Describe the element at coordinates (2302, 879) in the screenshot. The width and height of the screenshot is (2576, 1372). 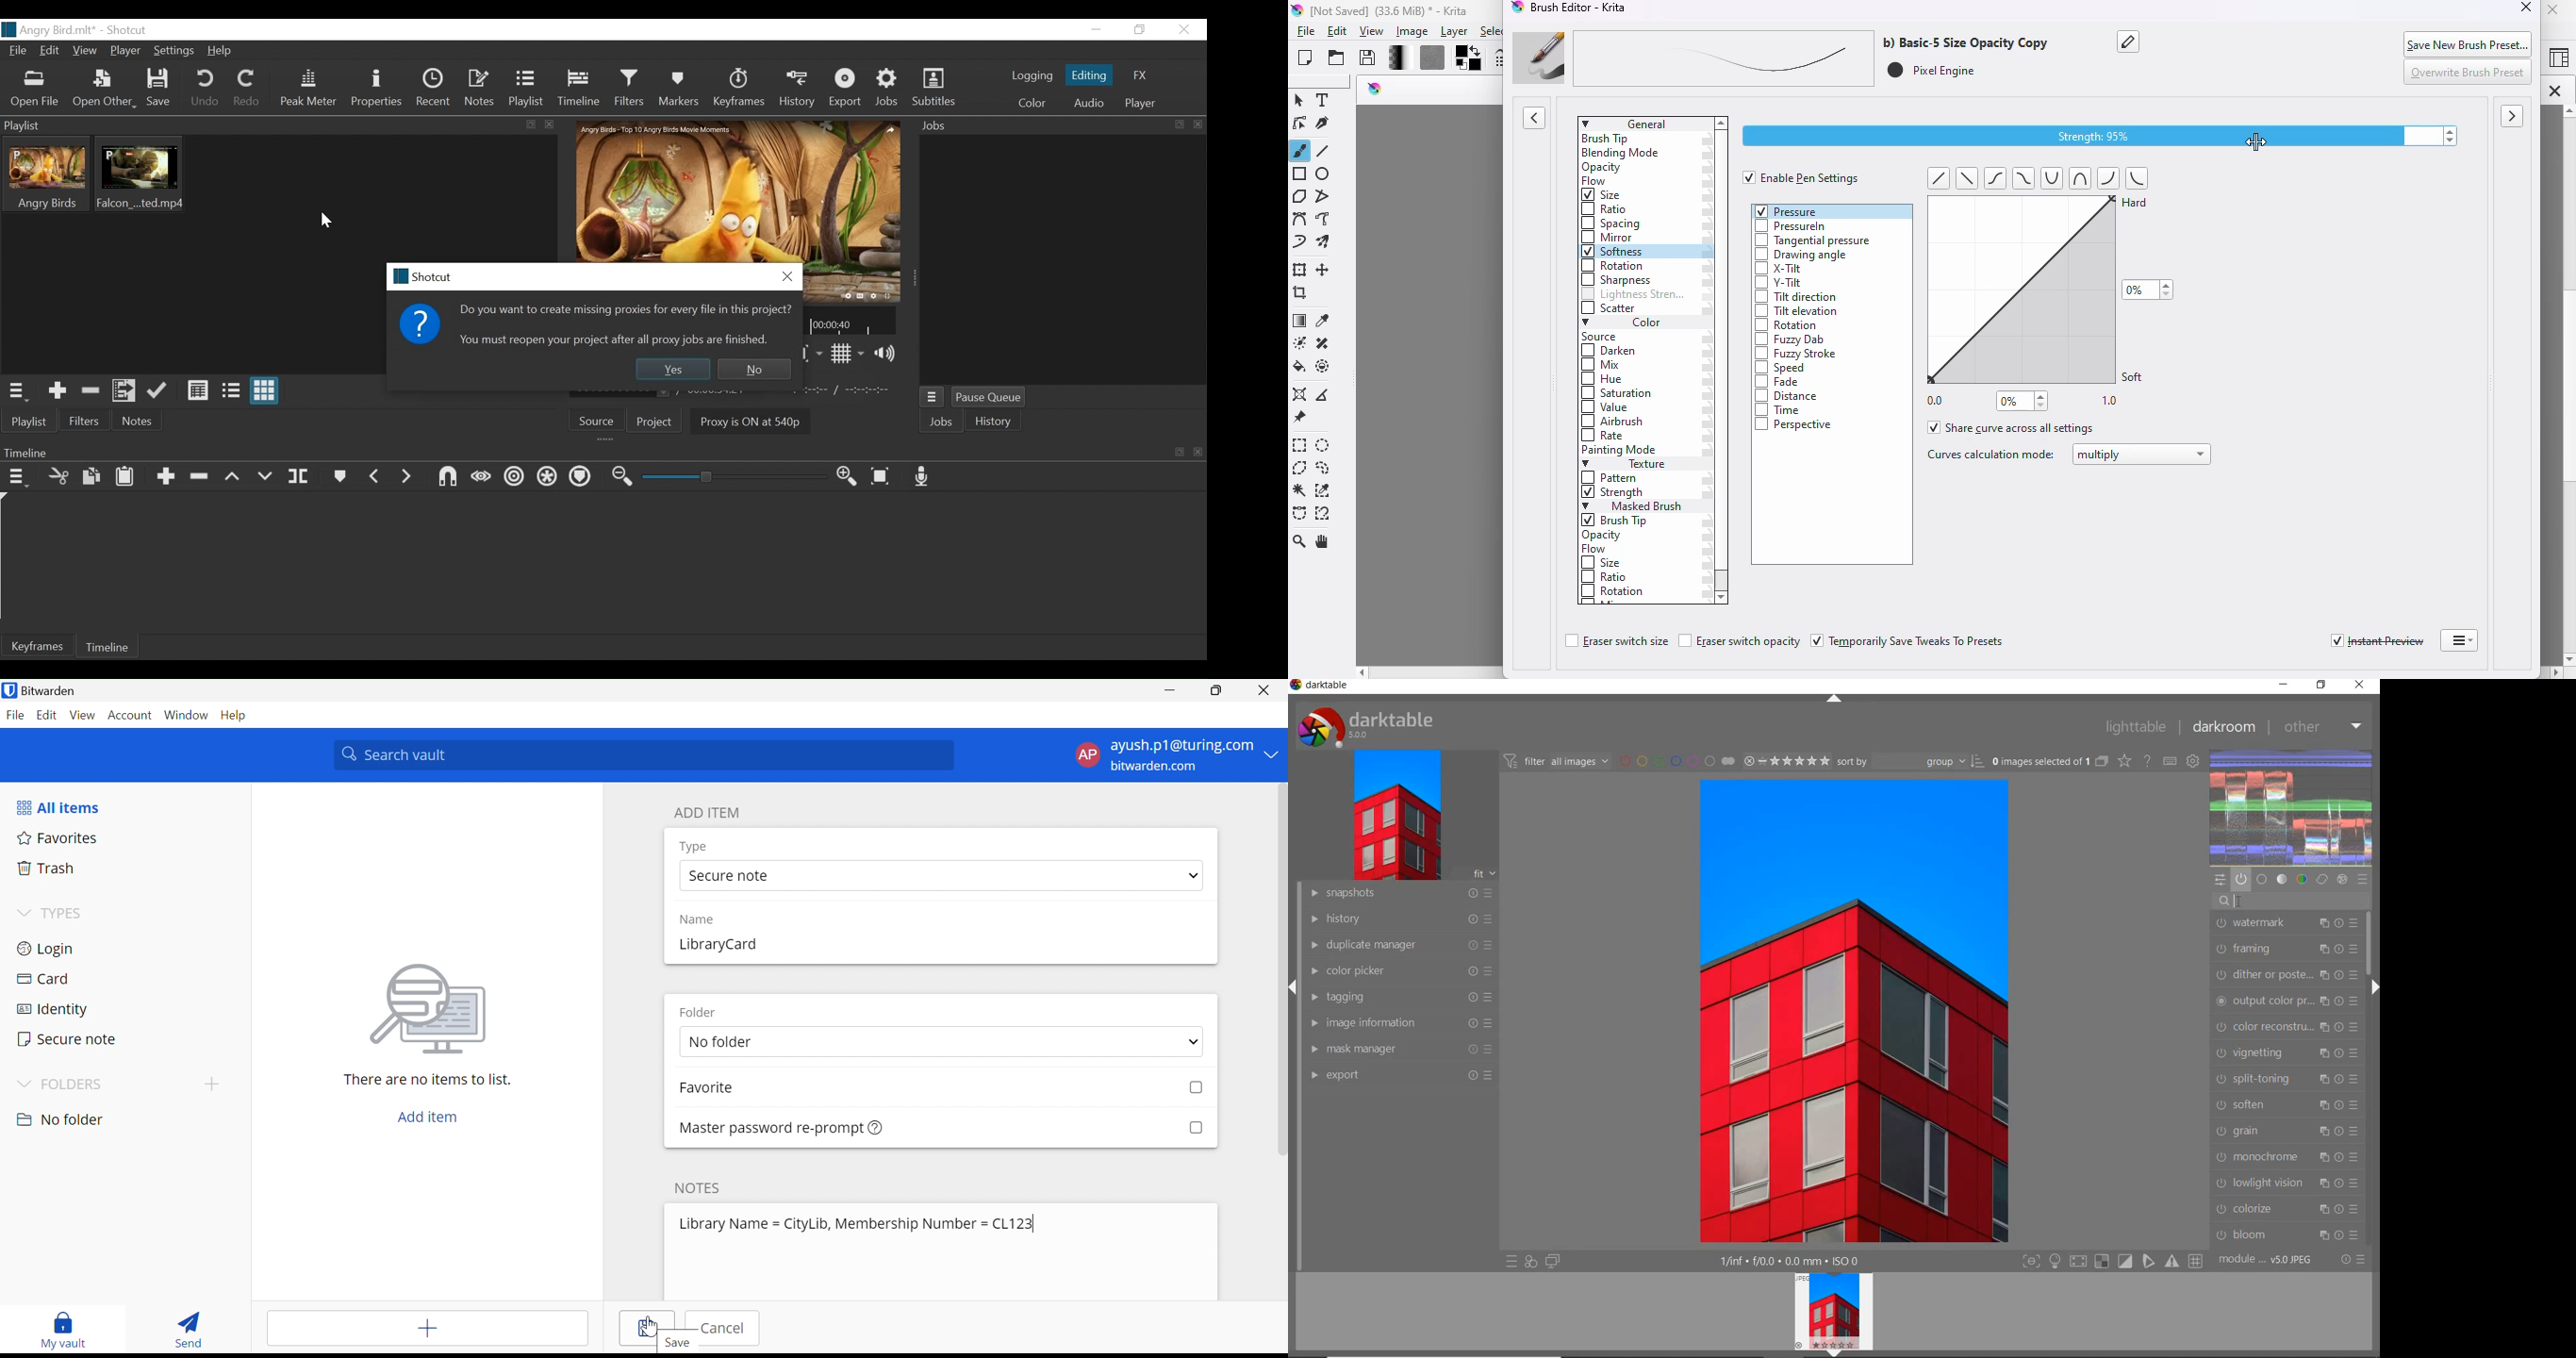
I see `color` at that location.